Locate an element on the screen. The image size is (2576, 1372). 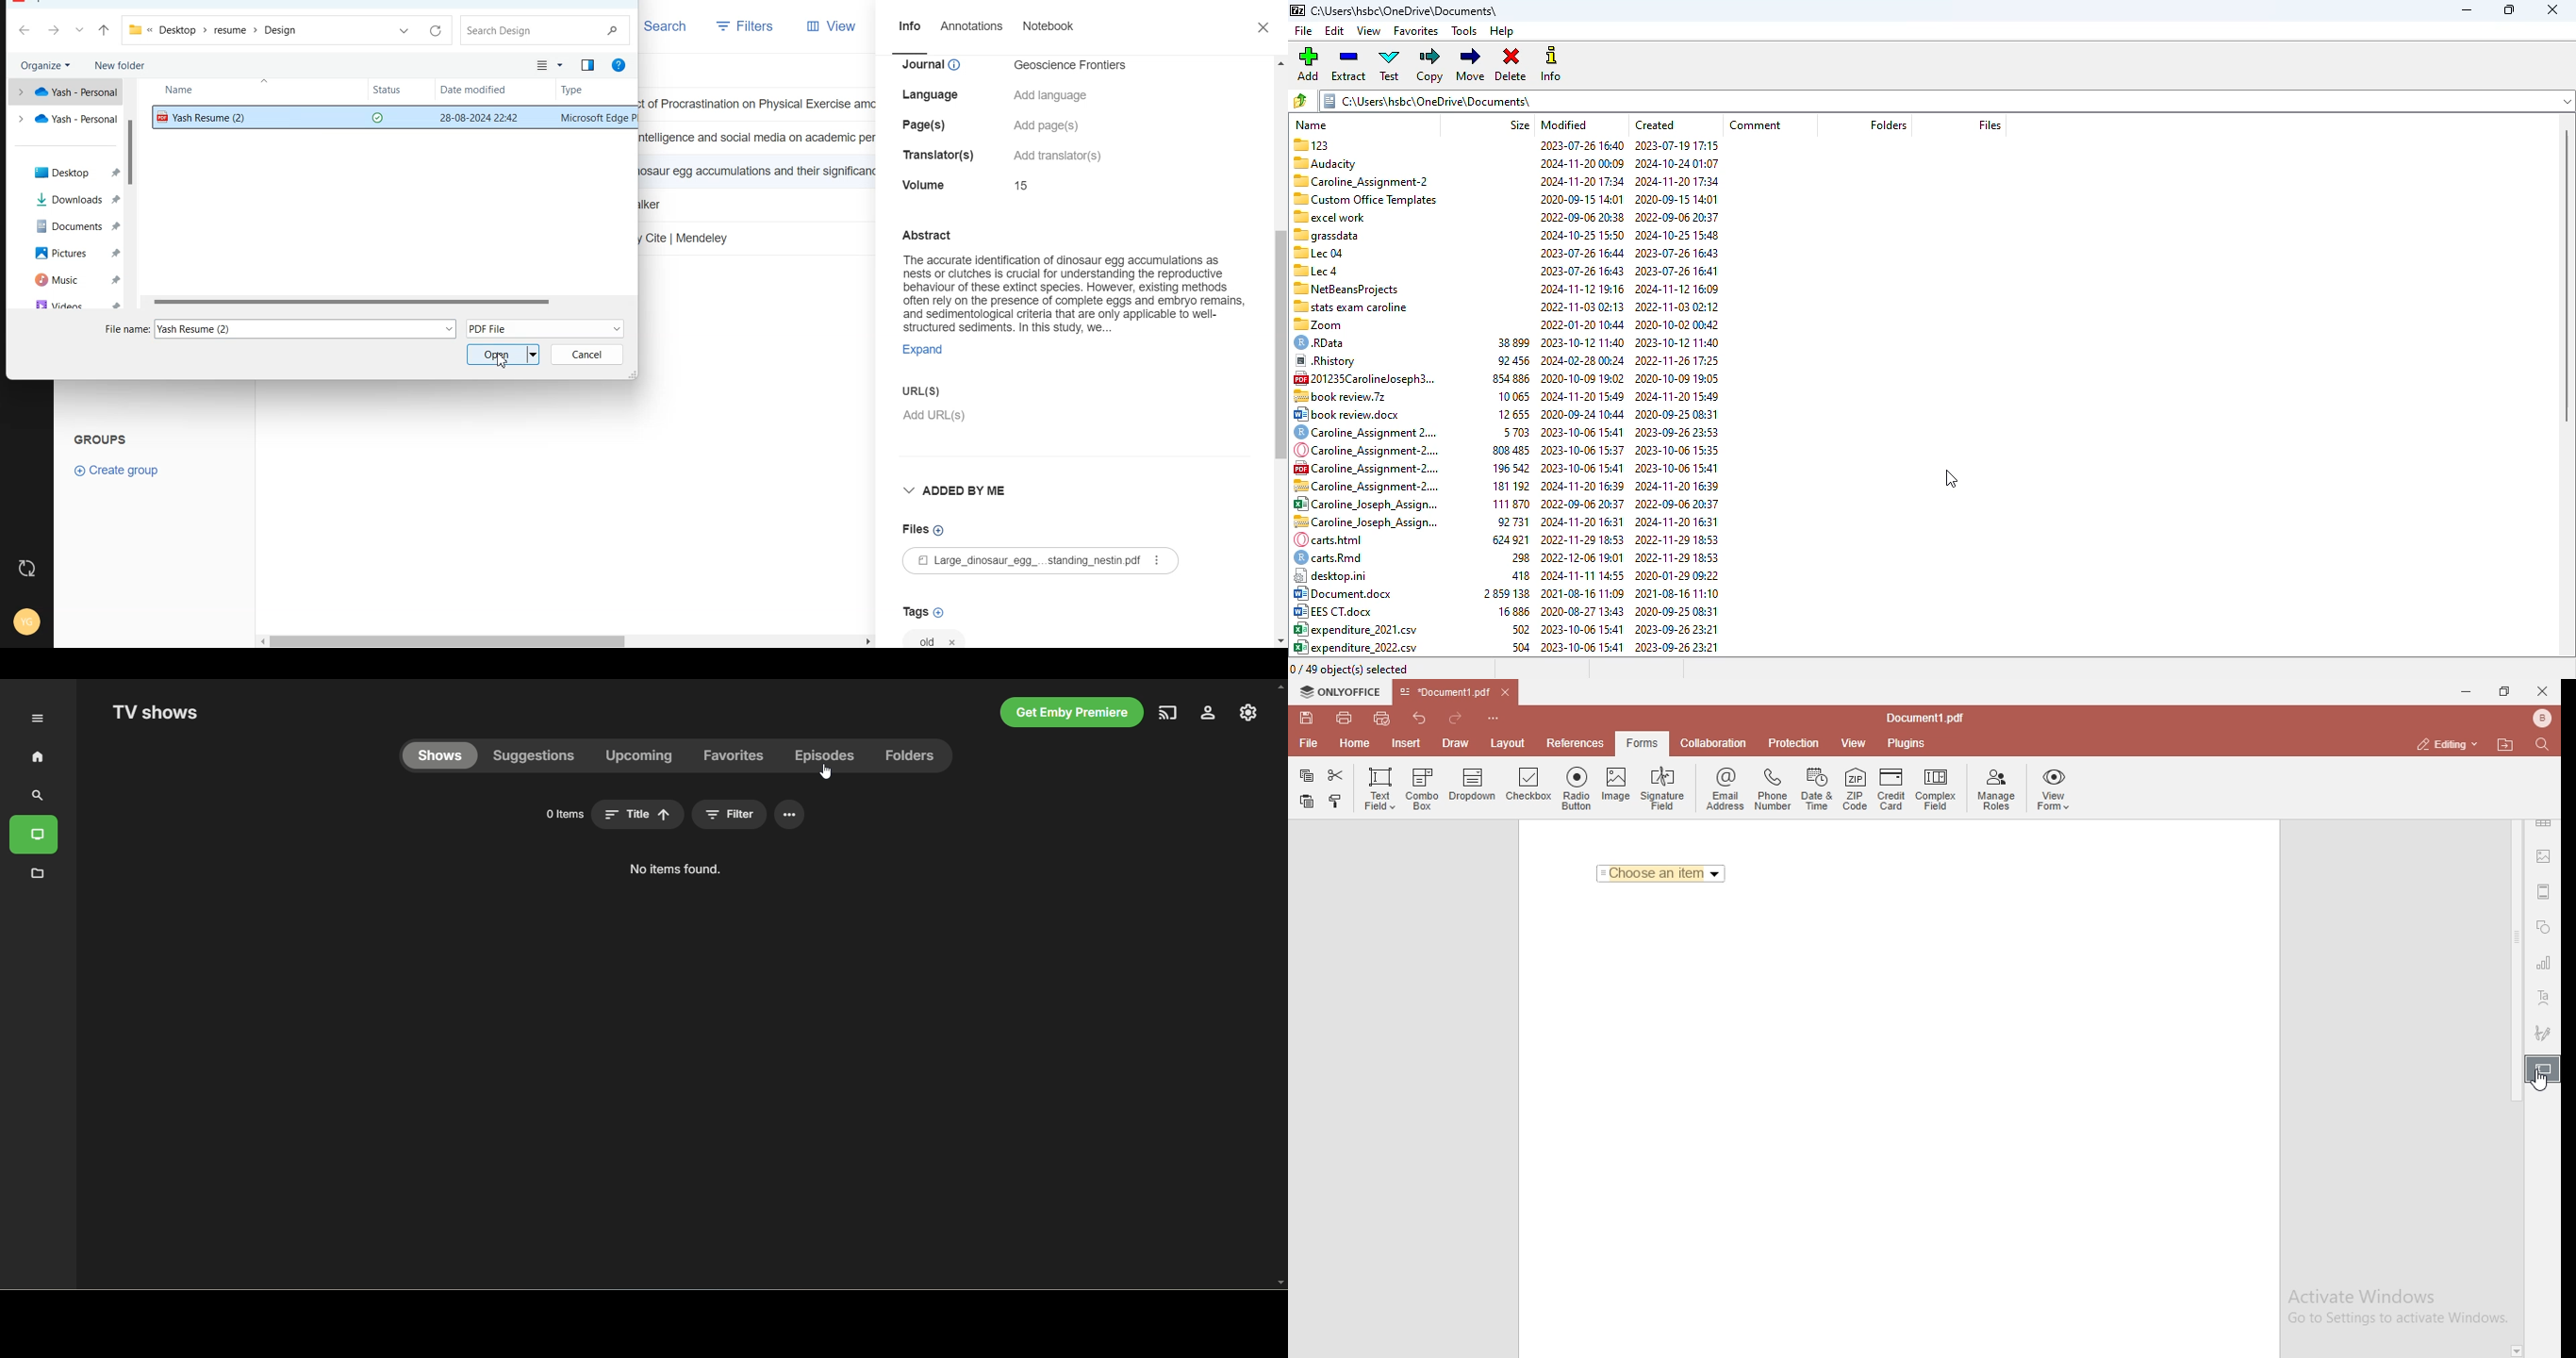
radio button is located at coordinates (1577, 789).